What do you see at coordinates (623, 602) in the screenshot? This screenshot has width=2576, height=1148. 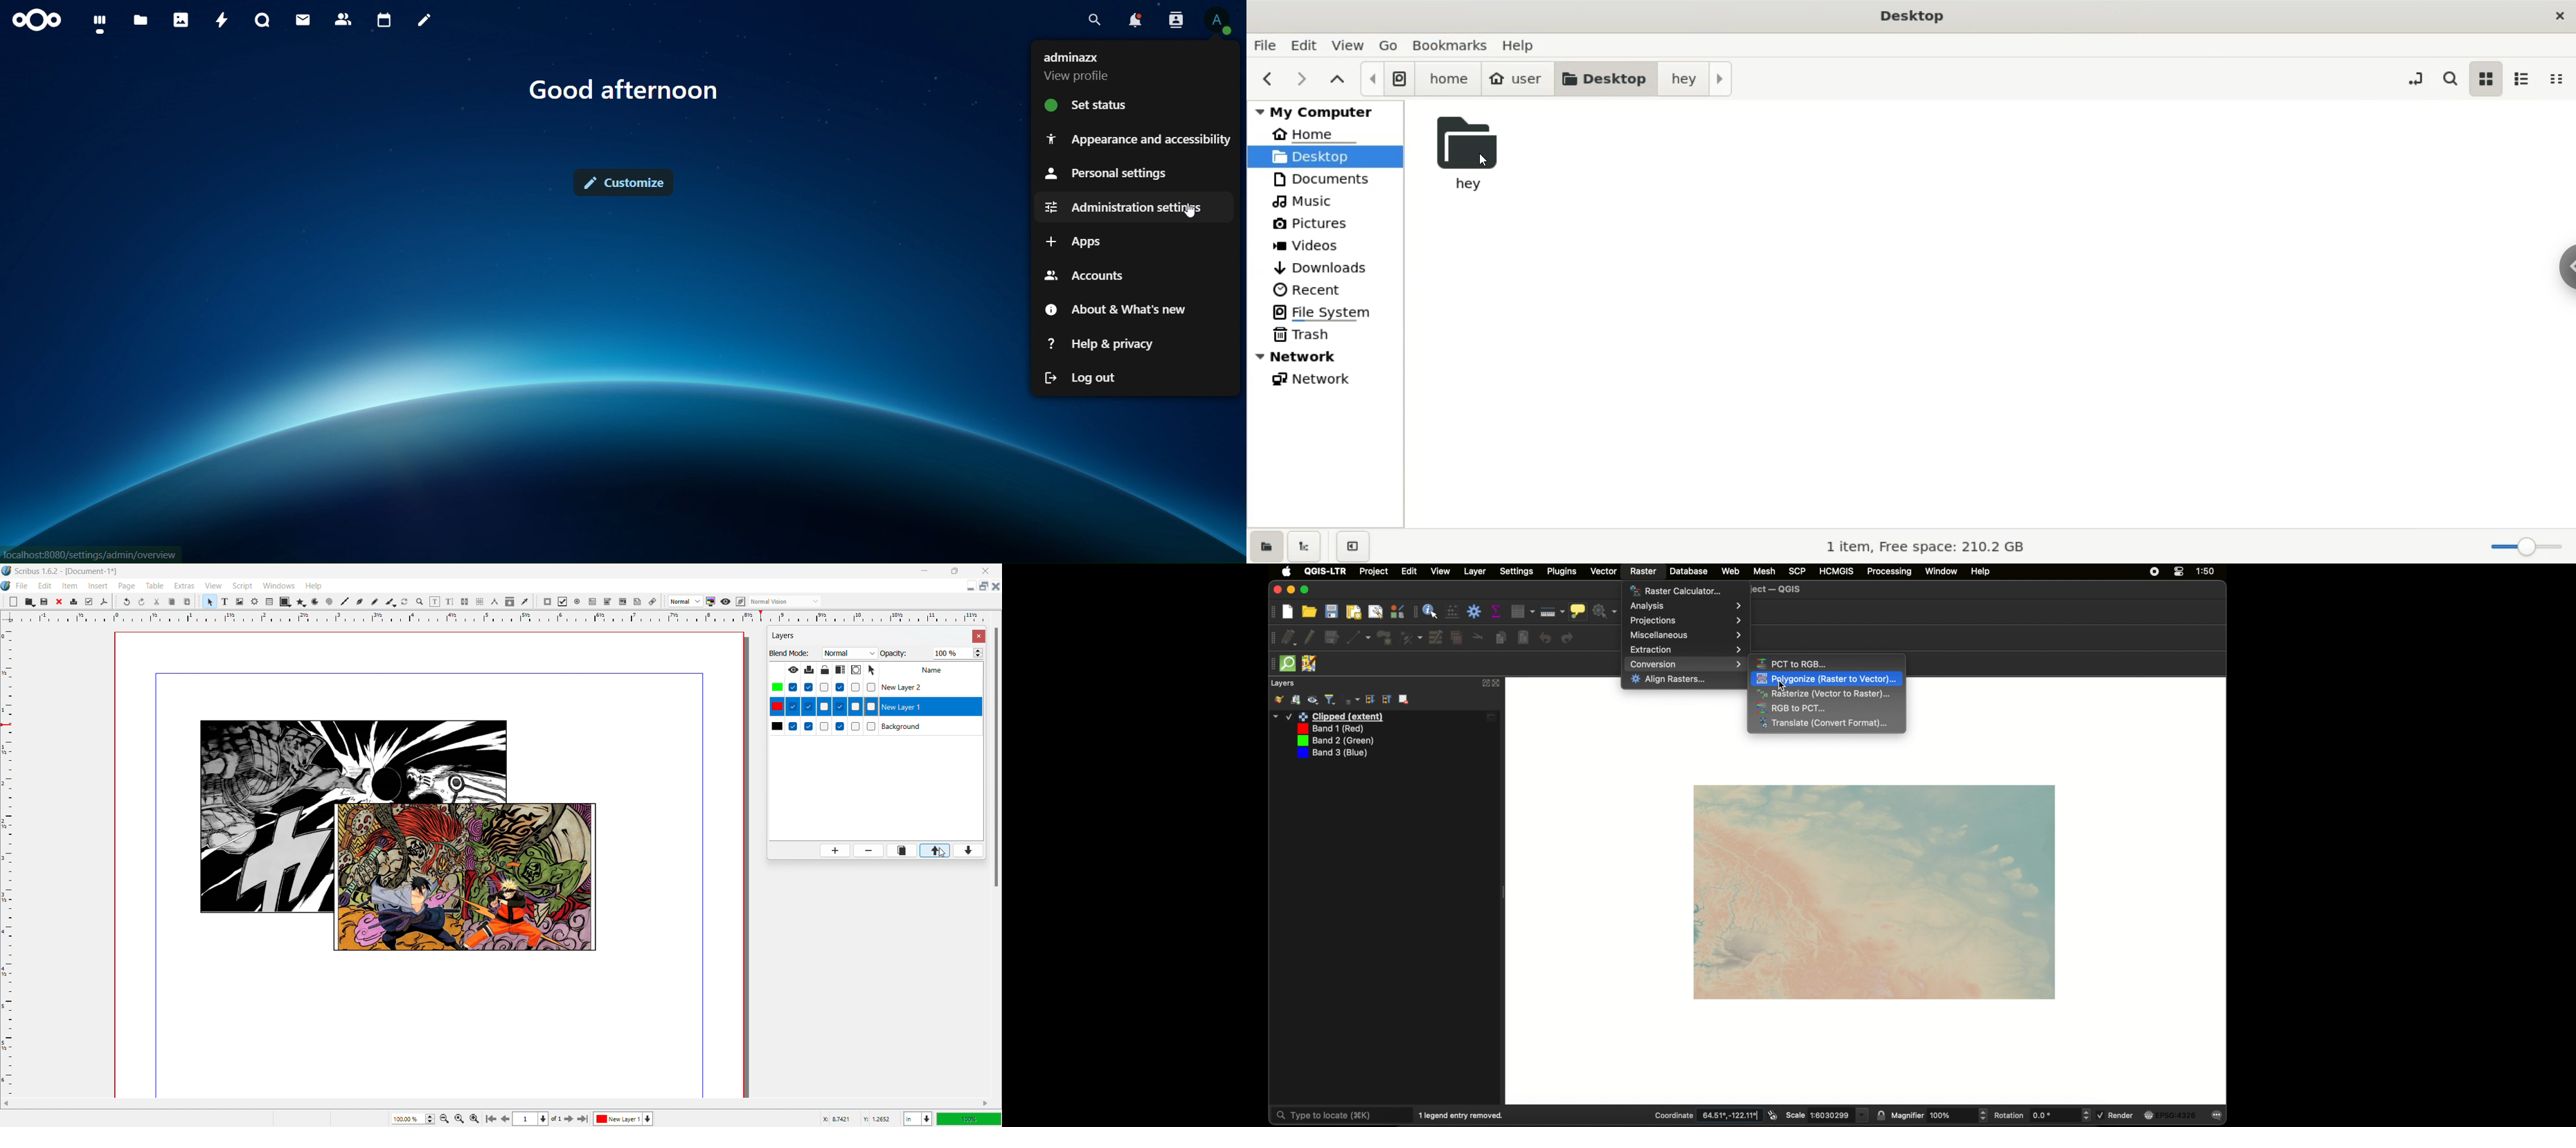 I see `pdf list box` at bounding box center [623, 602].